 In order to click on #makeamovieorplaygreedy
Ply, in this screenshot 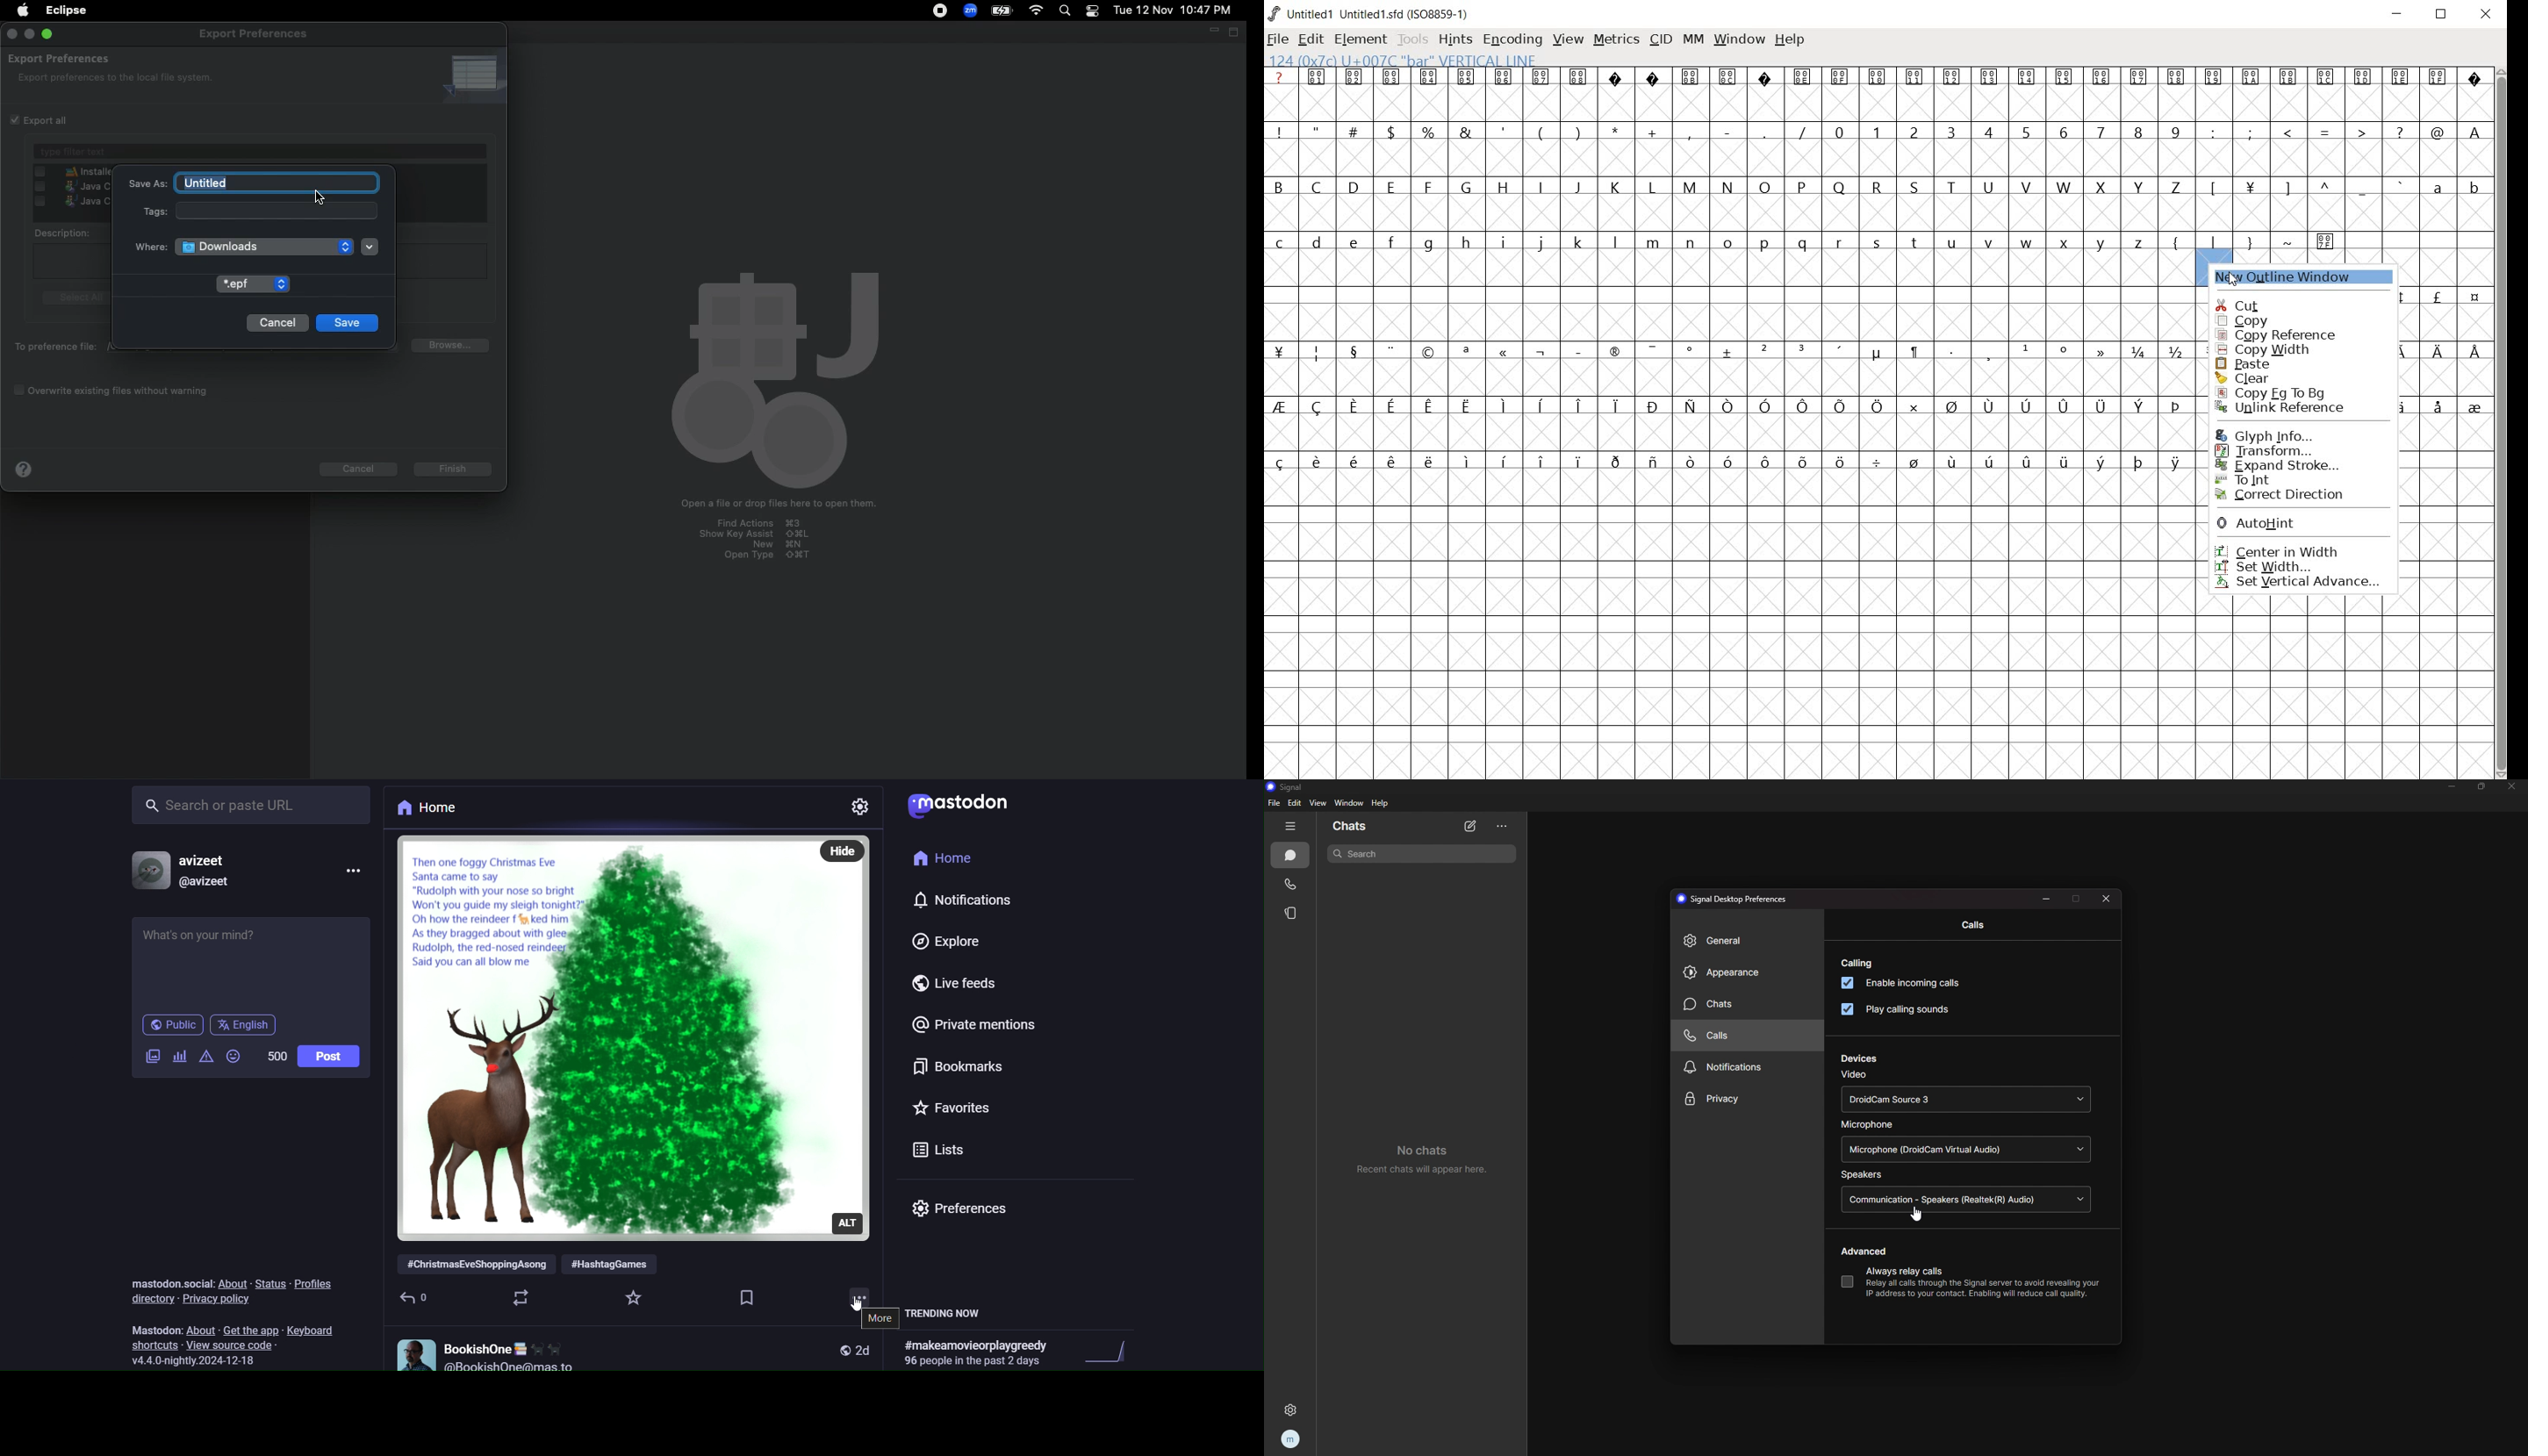, I will do `click(975, 1353)`.